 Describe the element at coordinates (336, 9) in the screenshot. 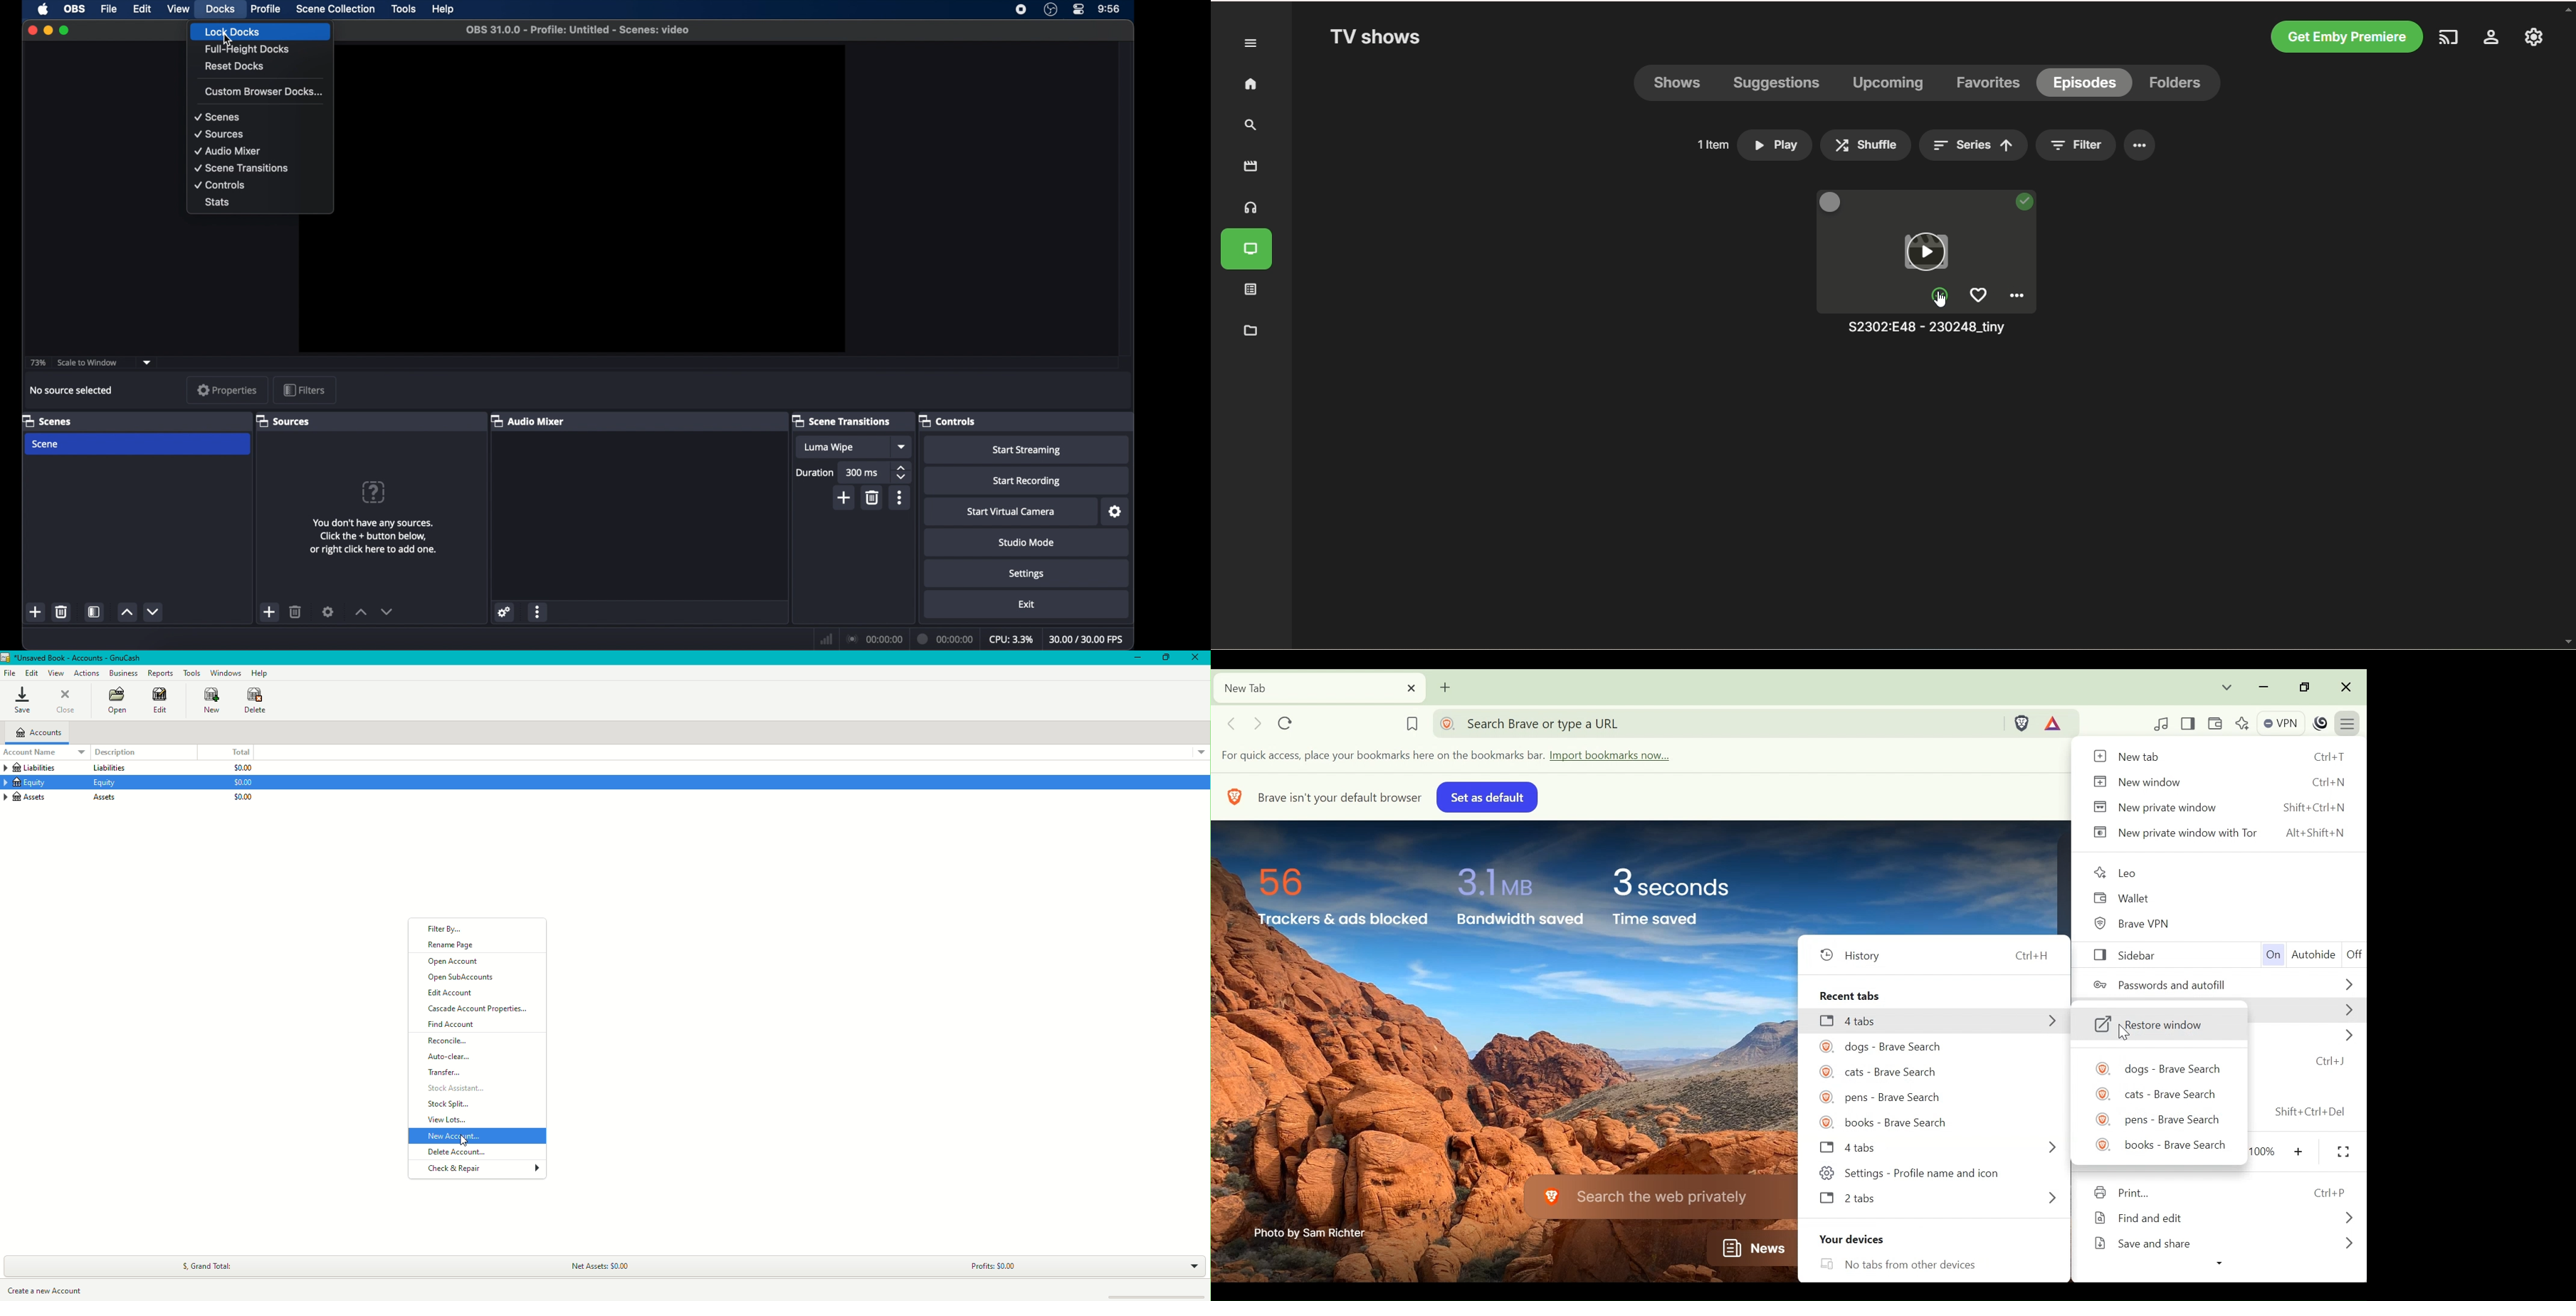

I see `scene collection` at that location.